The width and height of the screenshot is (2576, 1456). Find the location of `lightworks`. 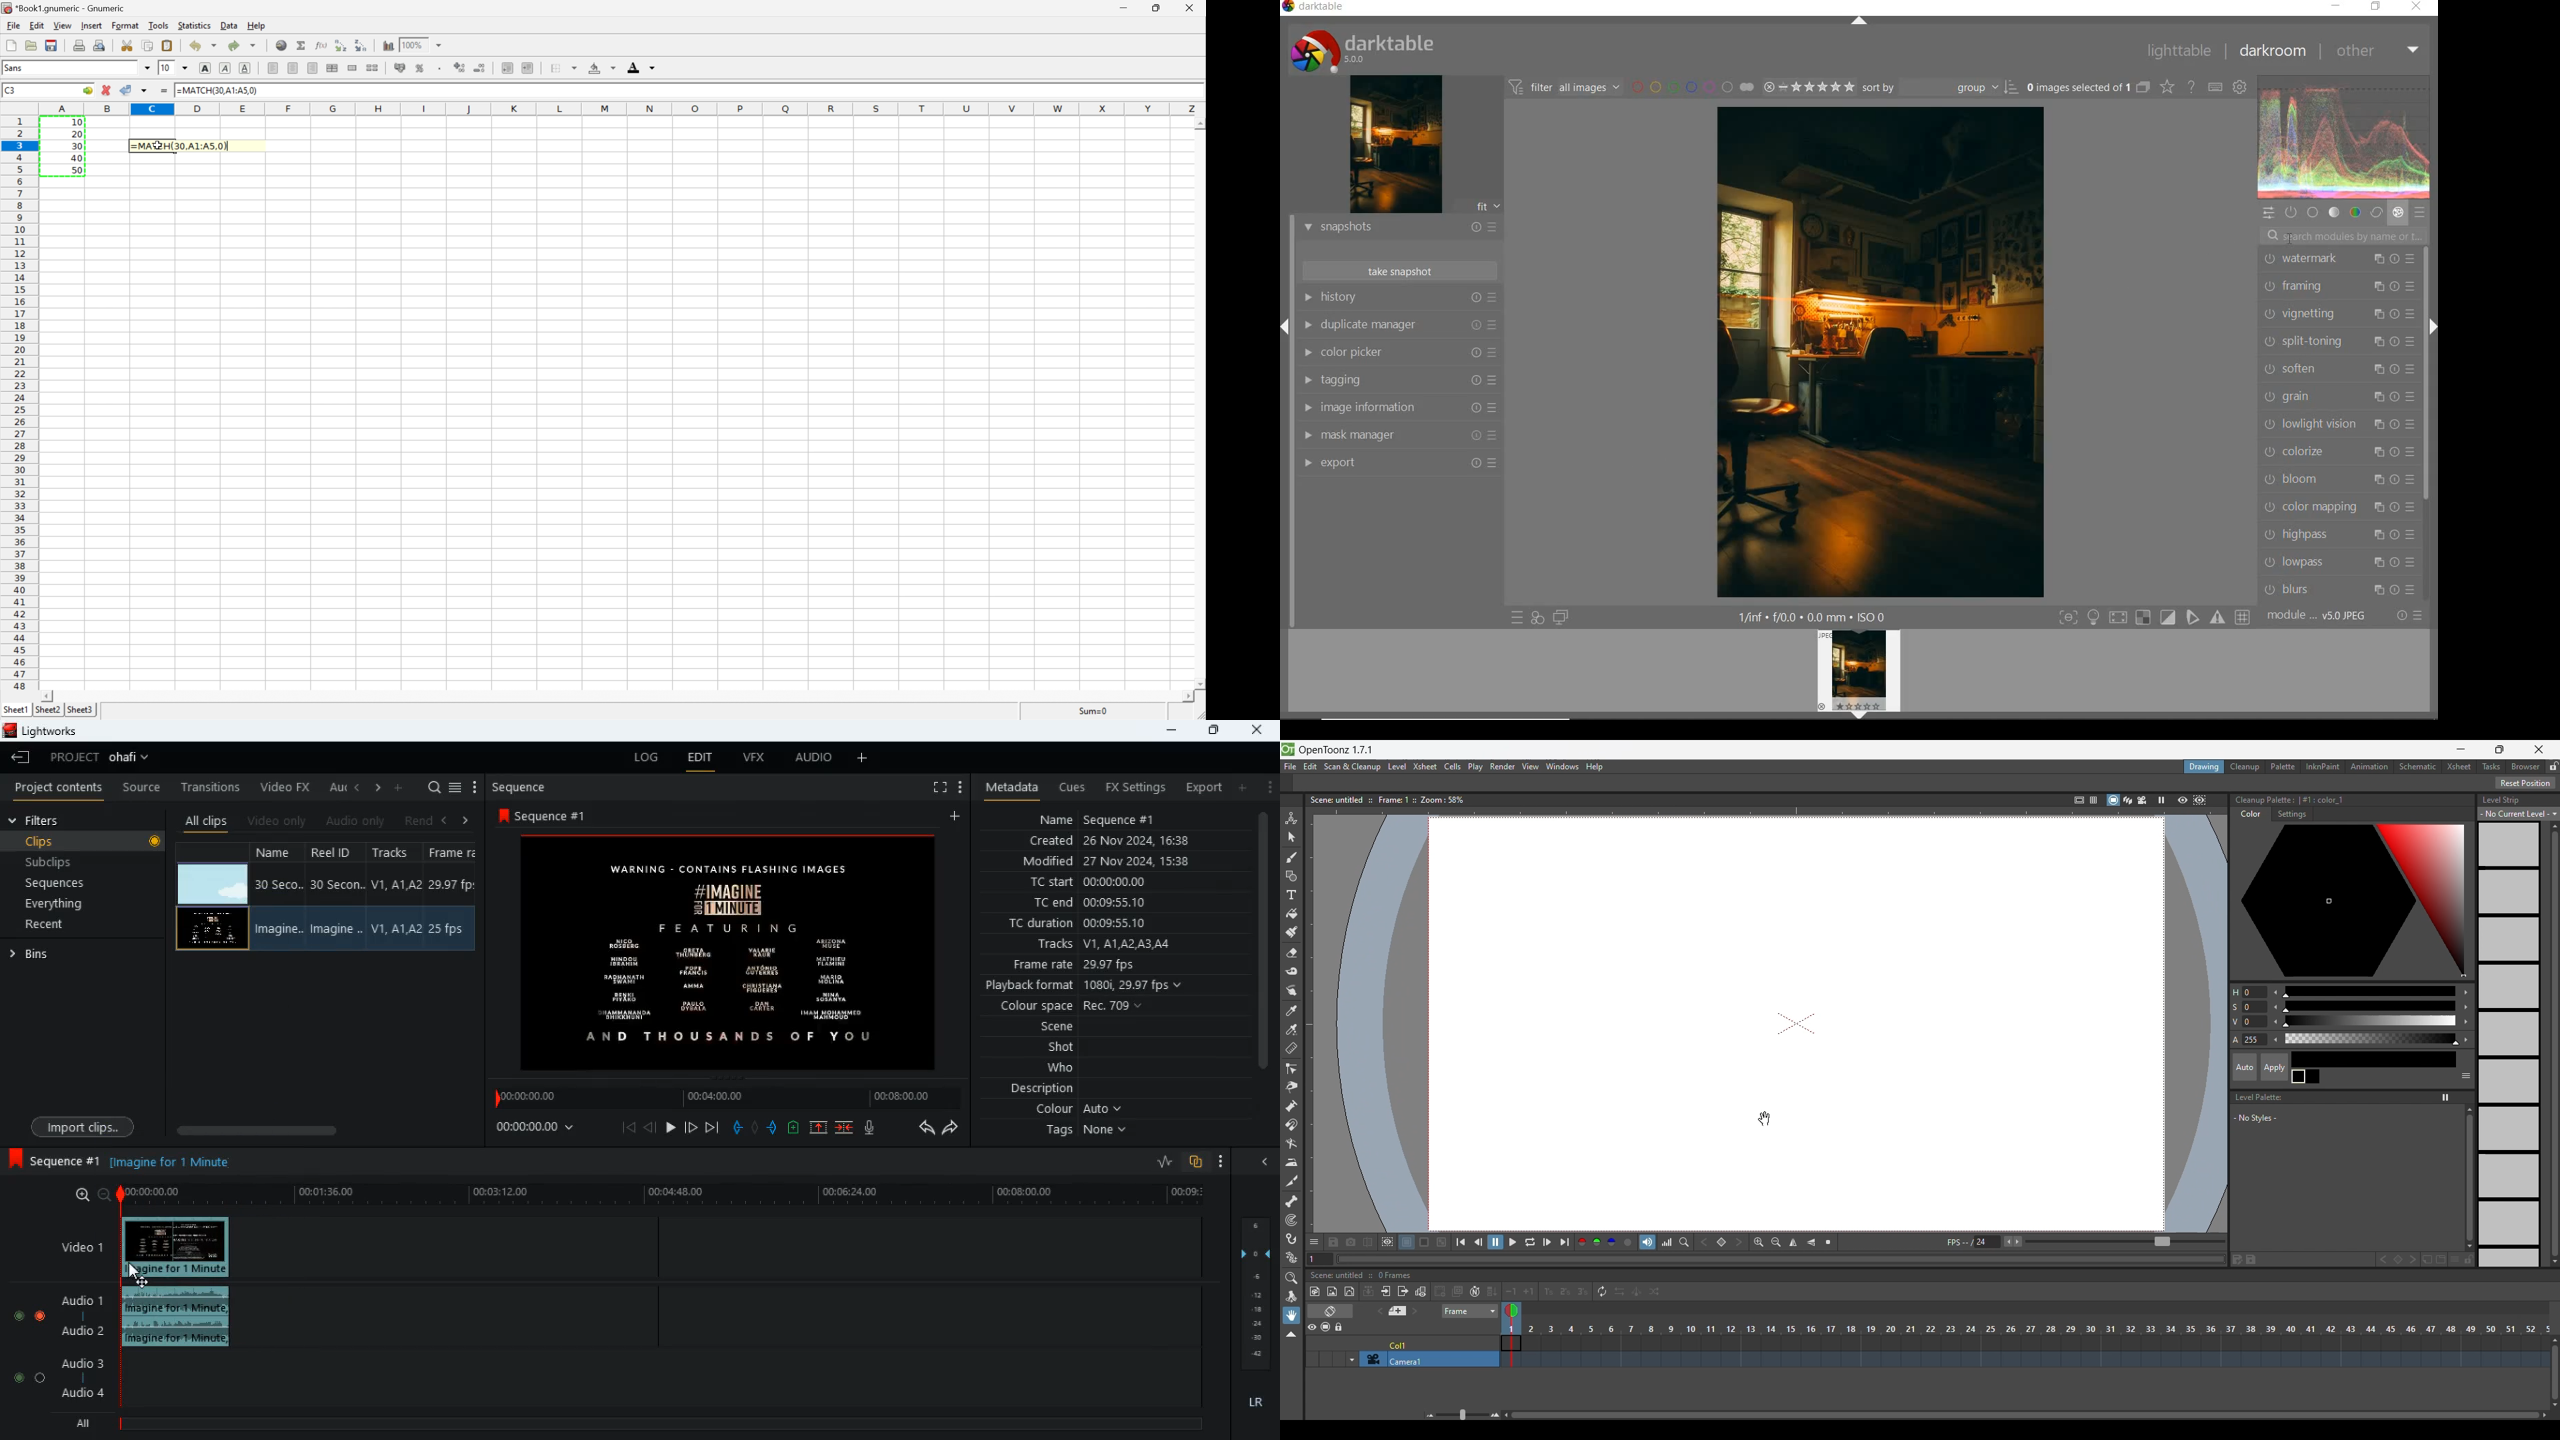

lightworks is located at coordinates (42, 731).